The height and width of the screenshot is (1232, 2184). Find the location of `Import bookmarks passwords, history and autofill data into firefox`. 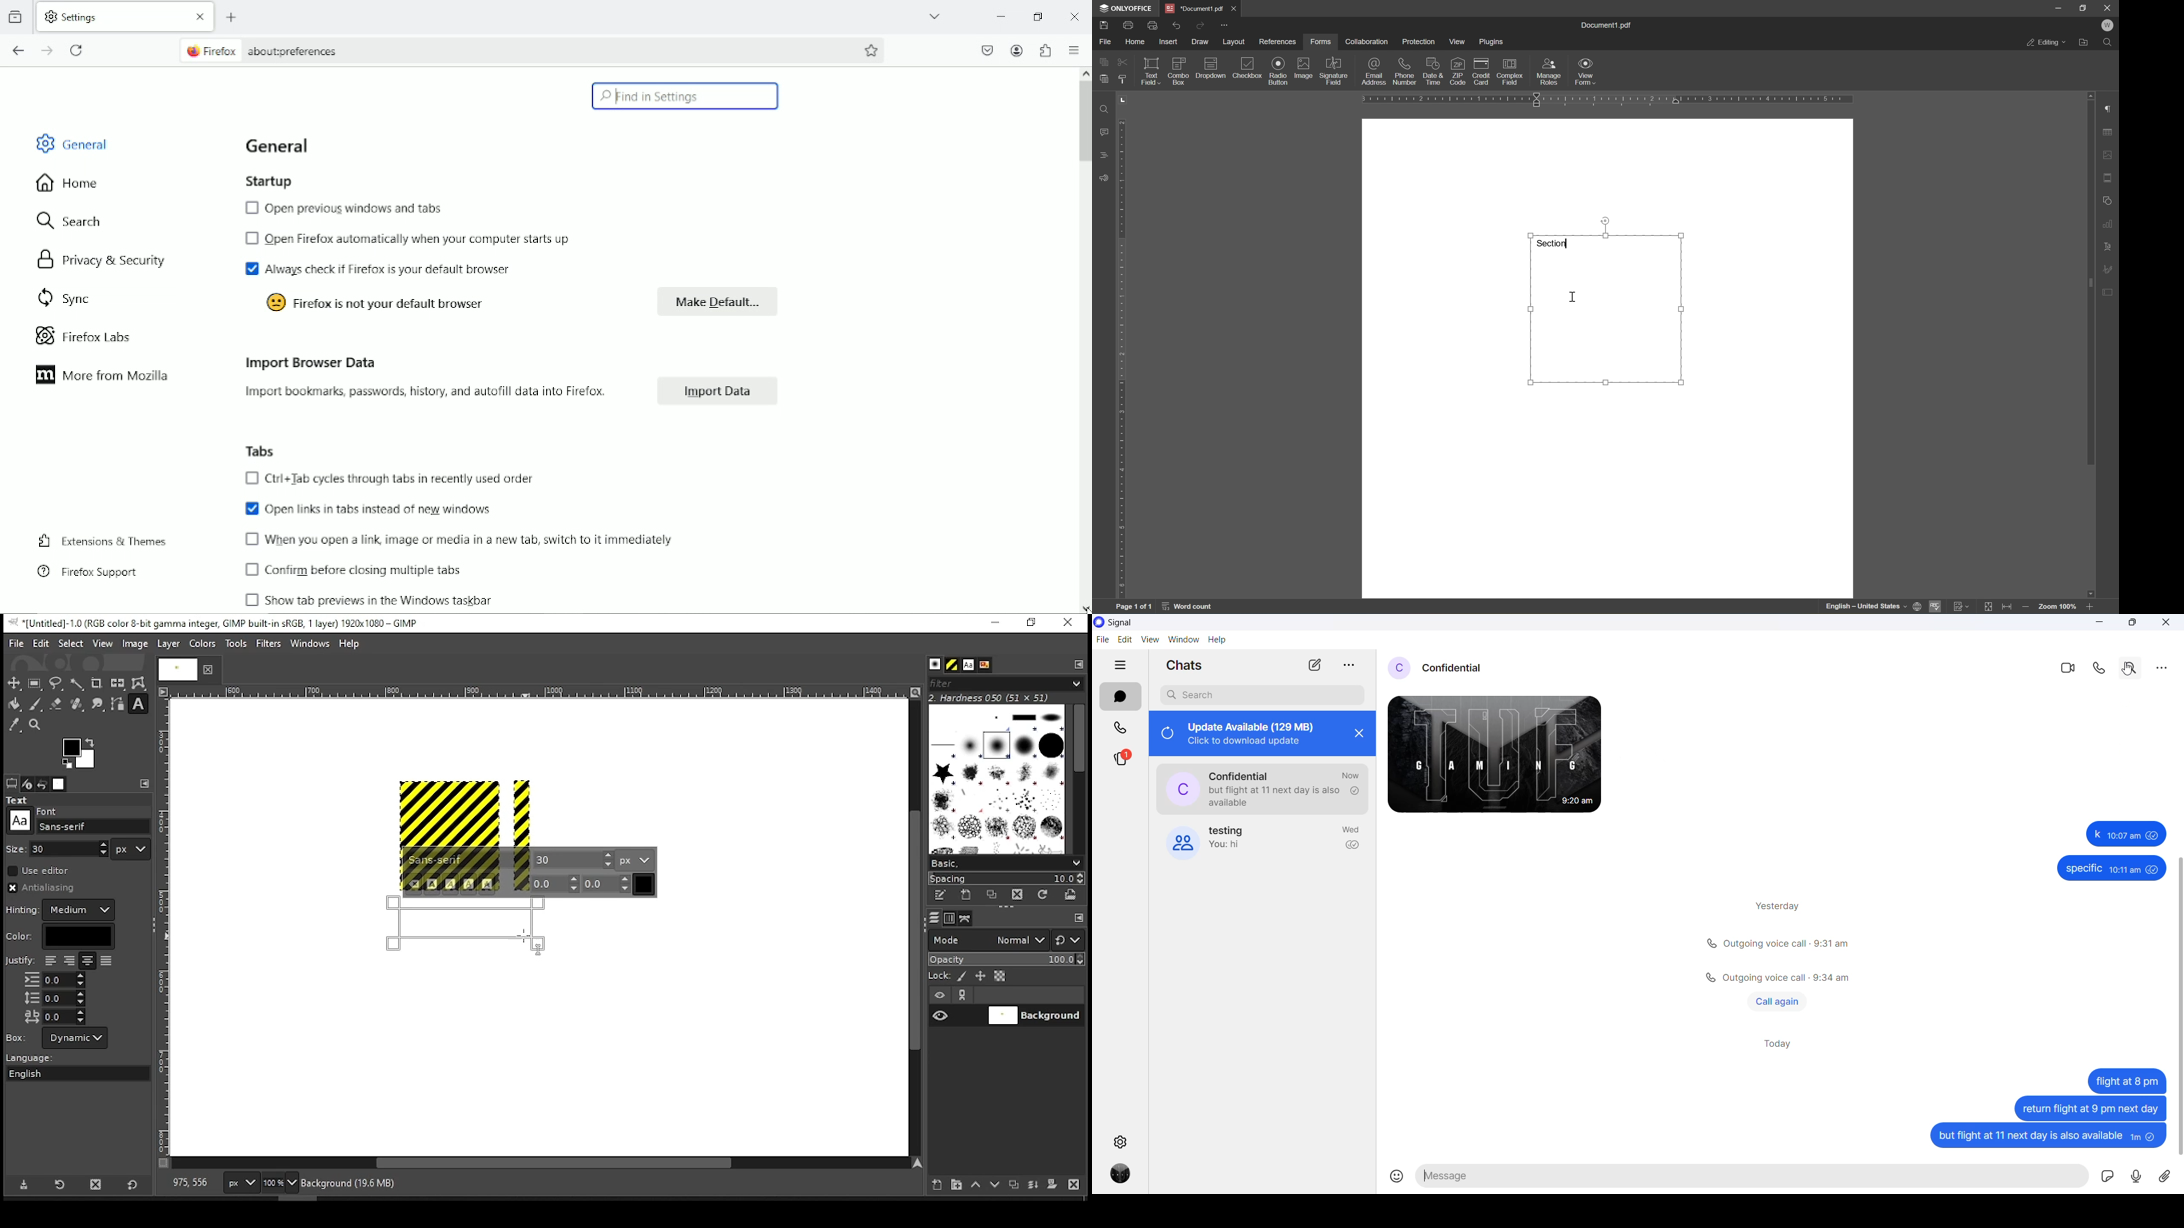

Import bookmarks passwords, history and autofill data into firefox is located at coordinates (423, 393).